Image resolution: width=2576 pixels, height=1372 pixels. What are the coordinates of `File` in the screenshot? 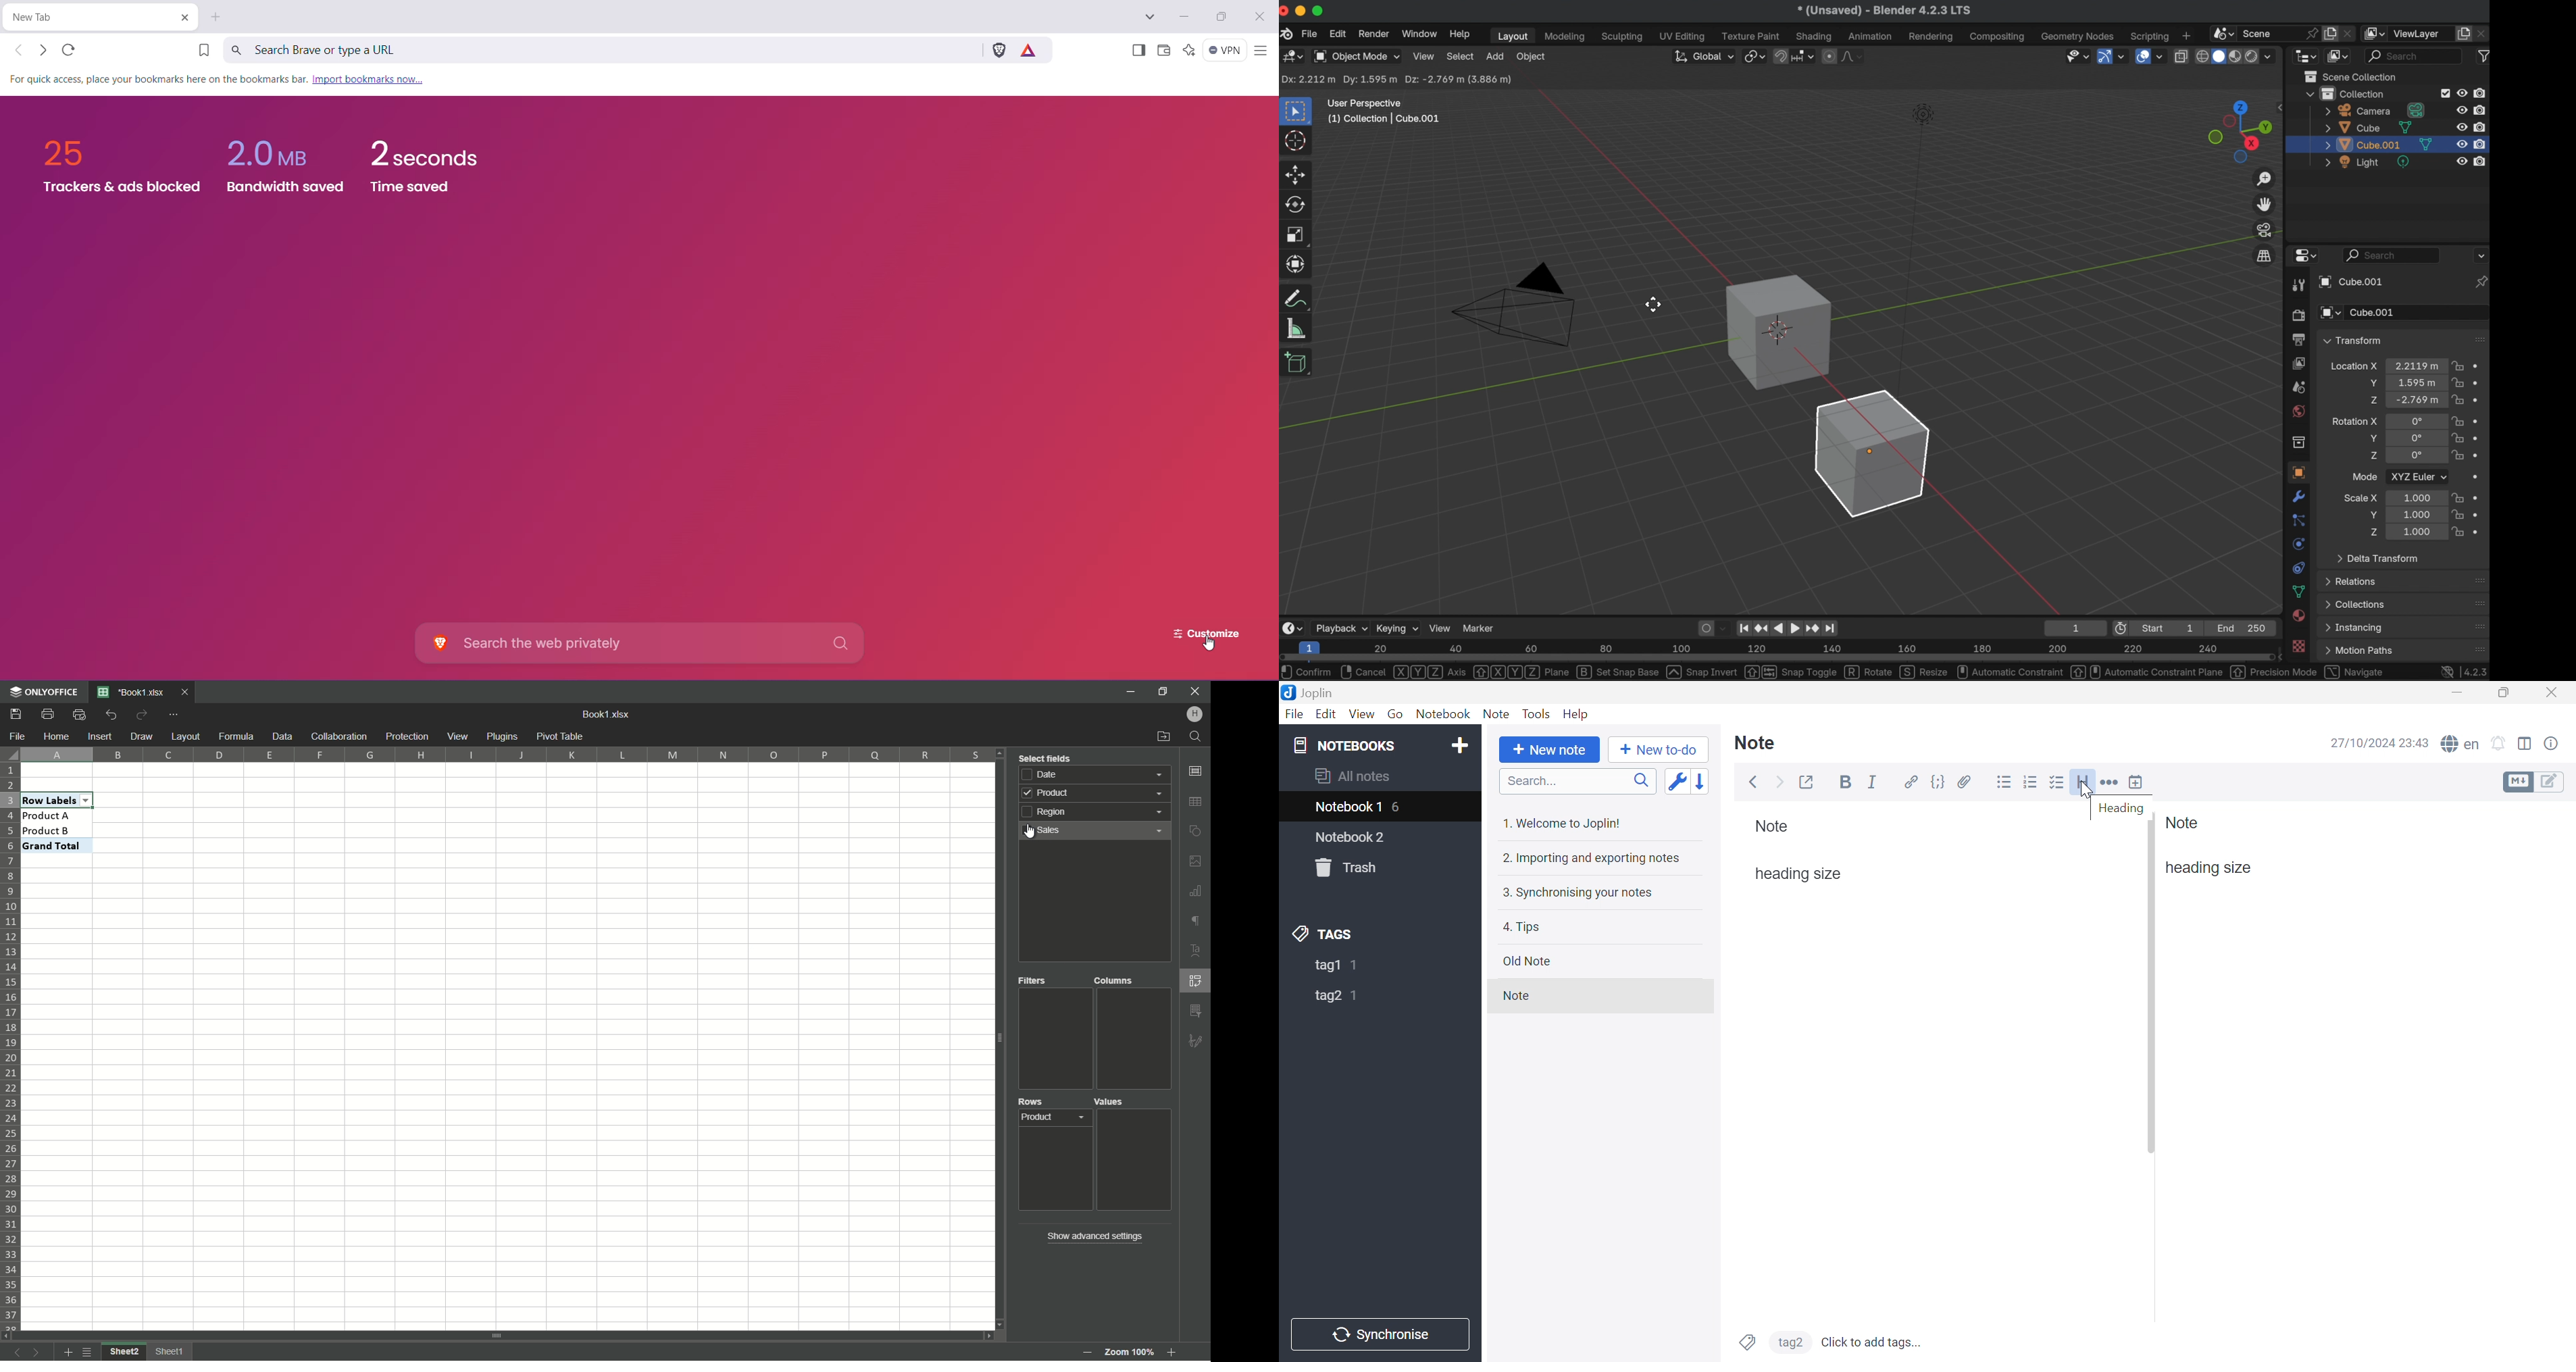 It's located at (1294, 714).